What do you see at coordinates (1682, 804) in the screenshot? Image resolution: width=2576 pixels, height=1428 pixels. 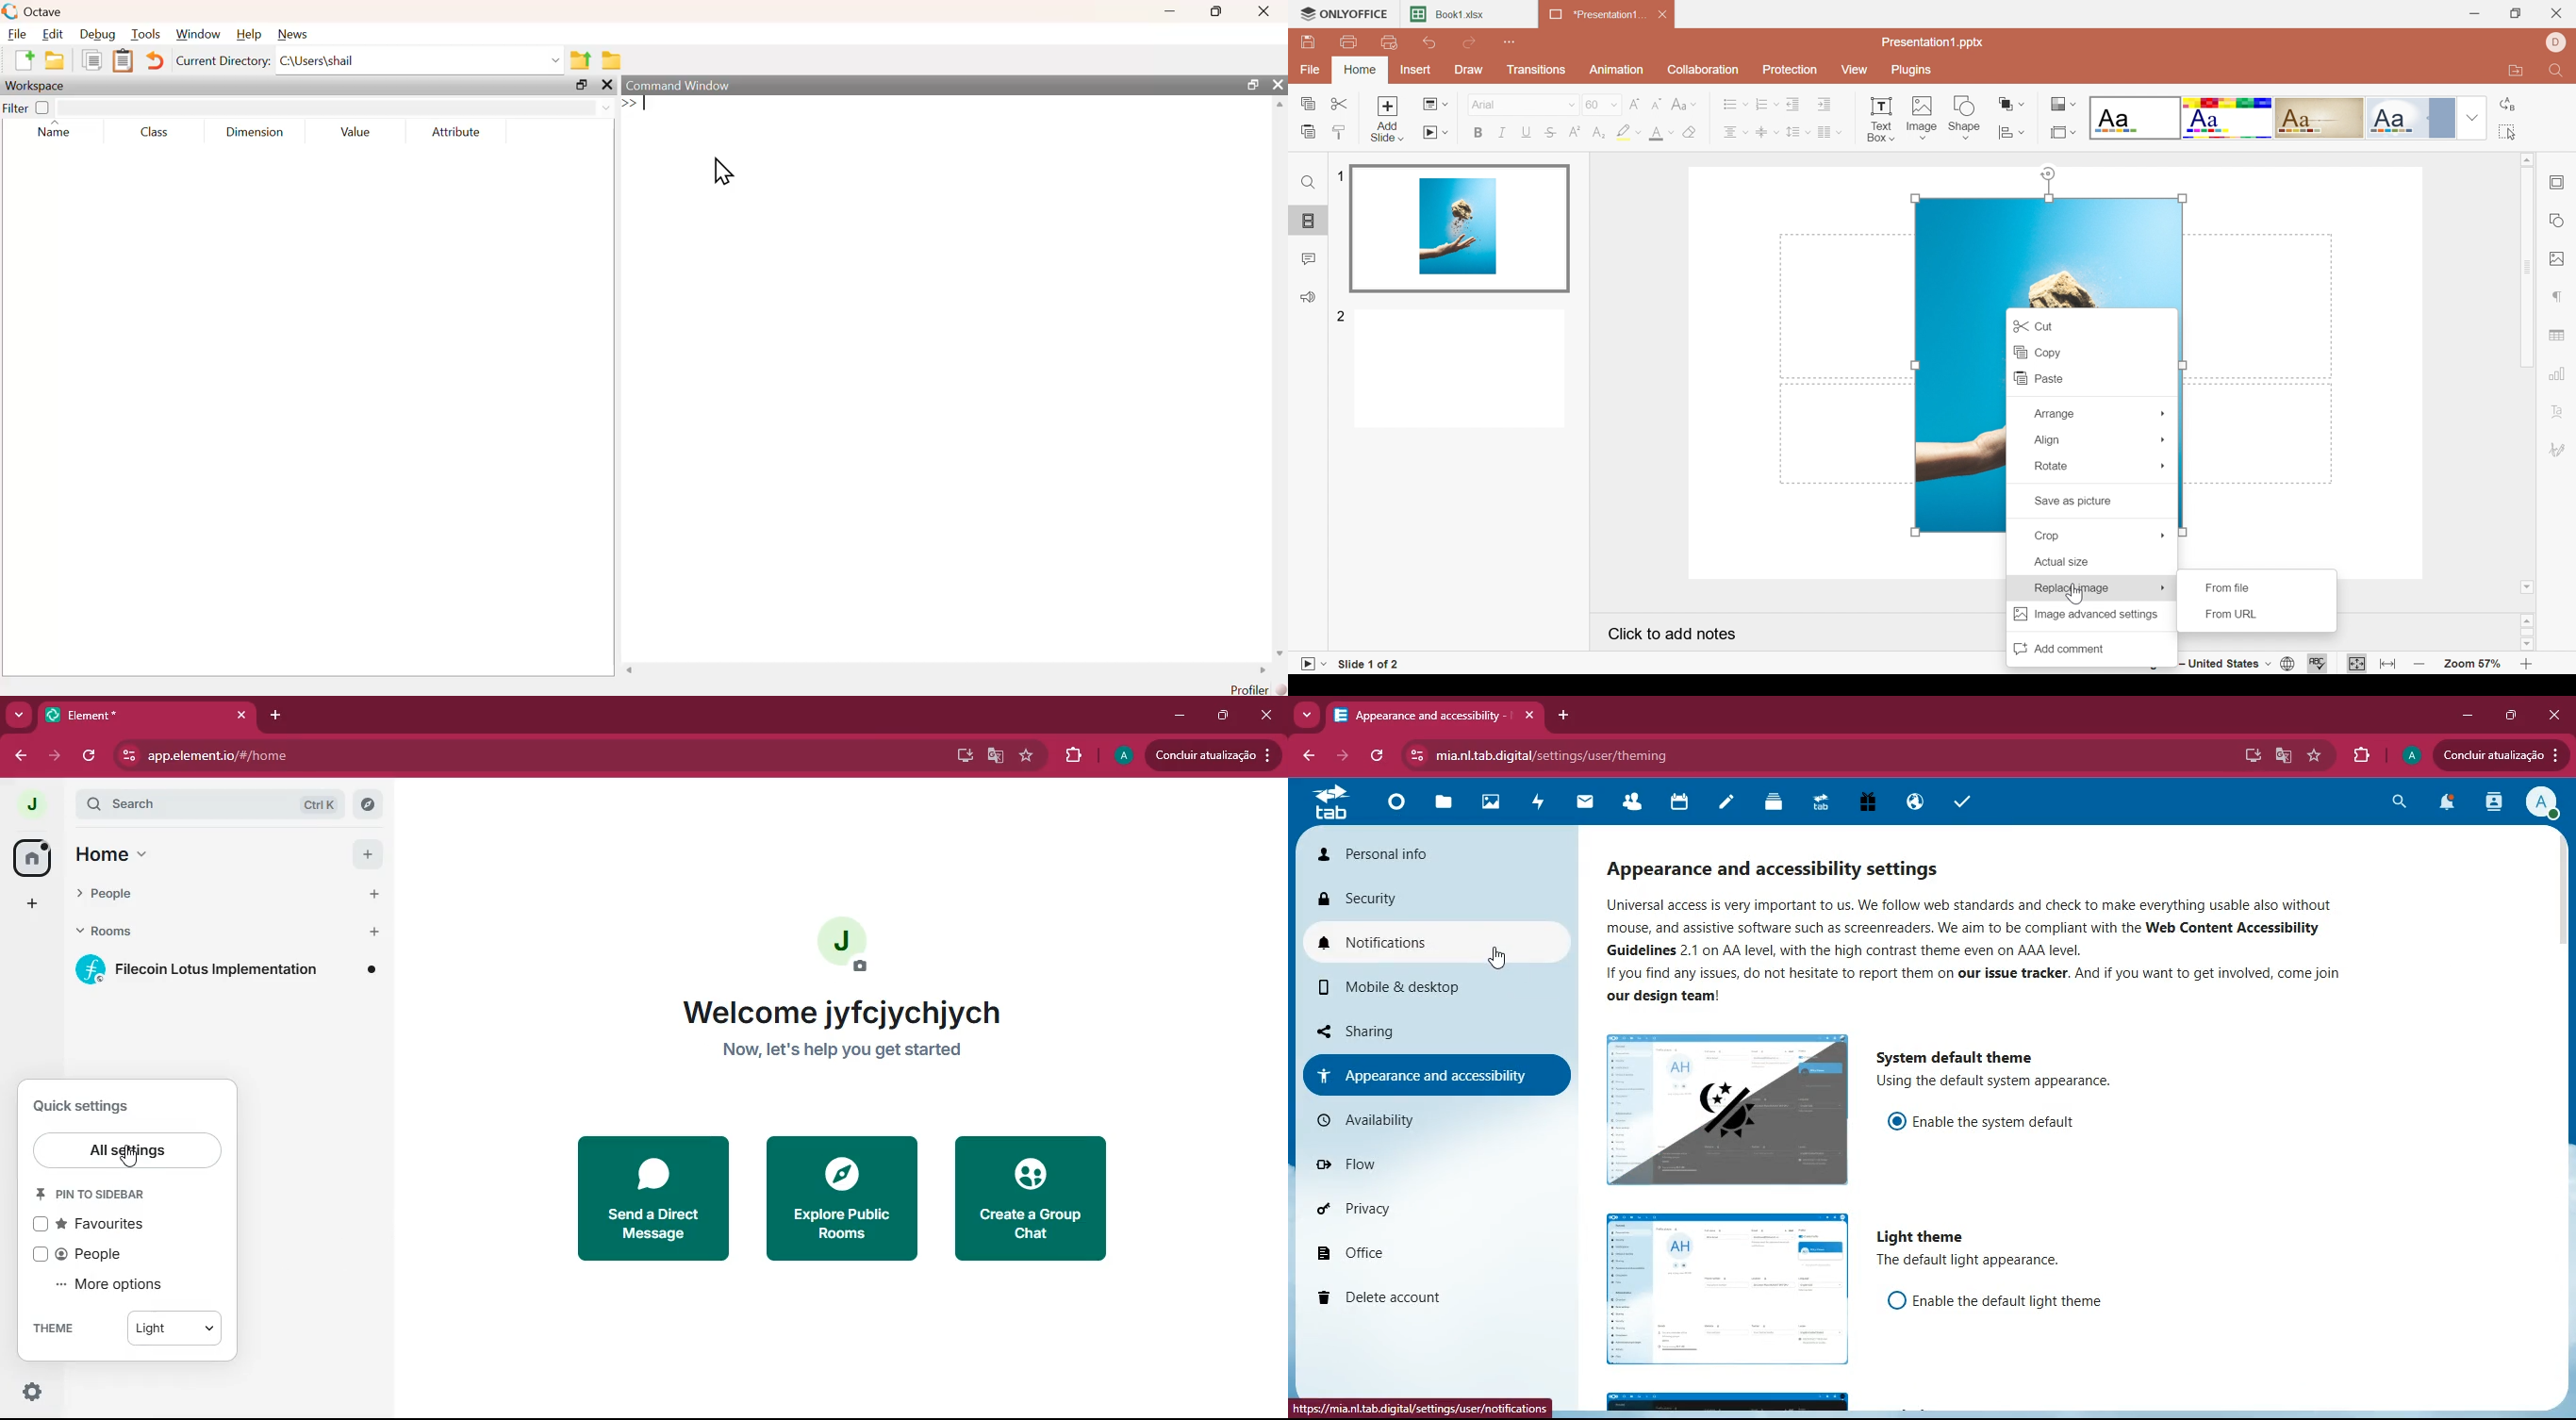 I see `calendar` at bounding box center [1682, 804].